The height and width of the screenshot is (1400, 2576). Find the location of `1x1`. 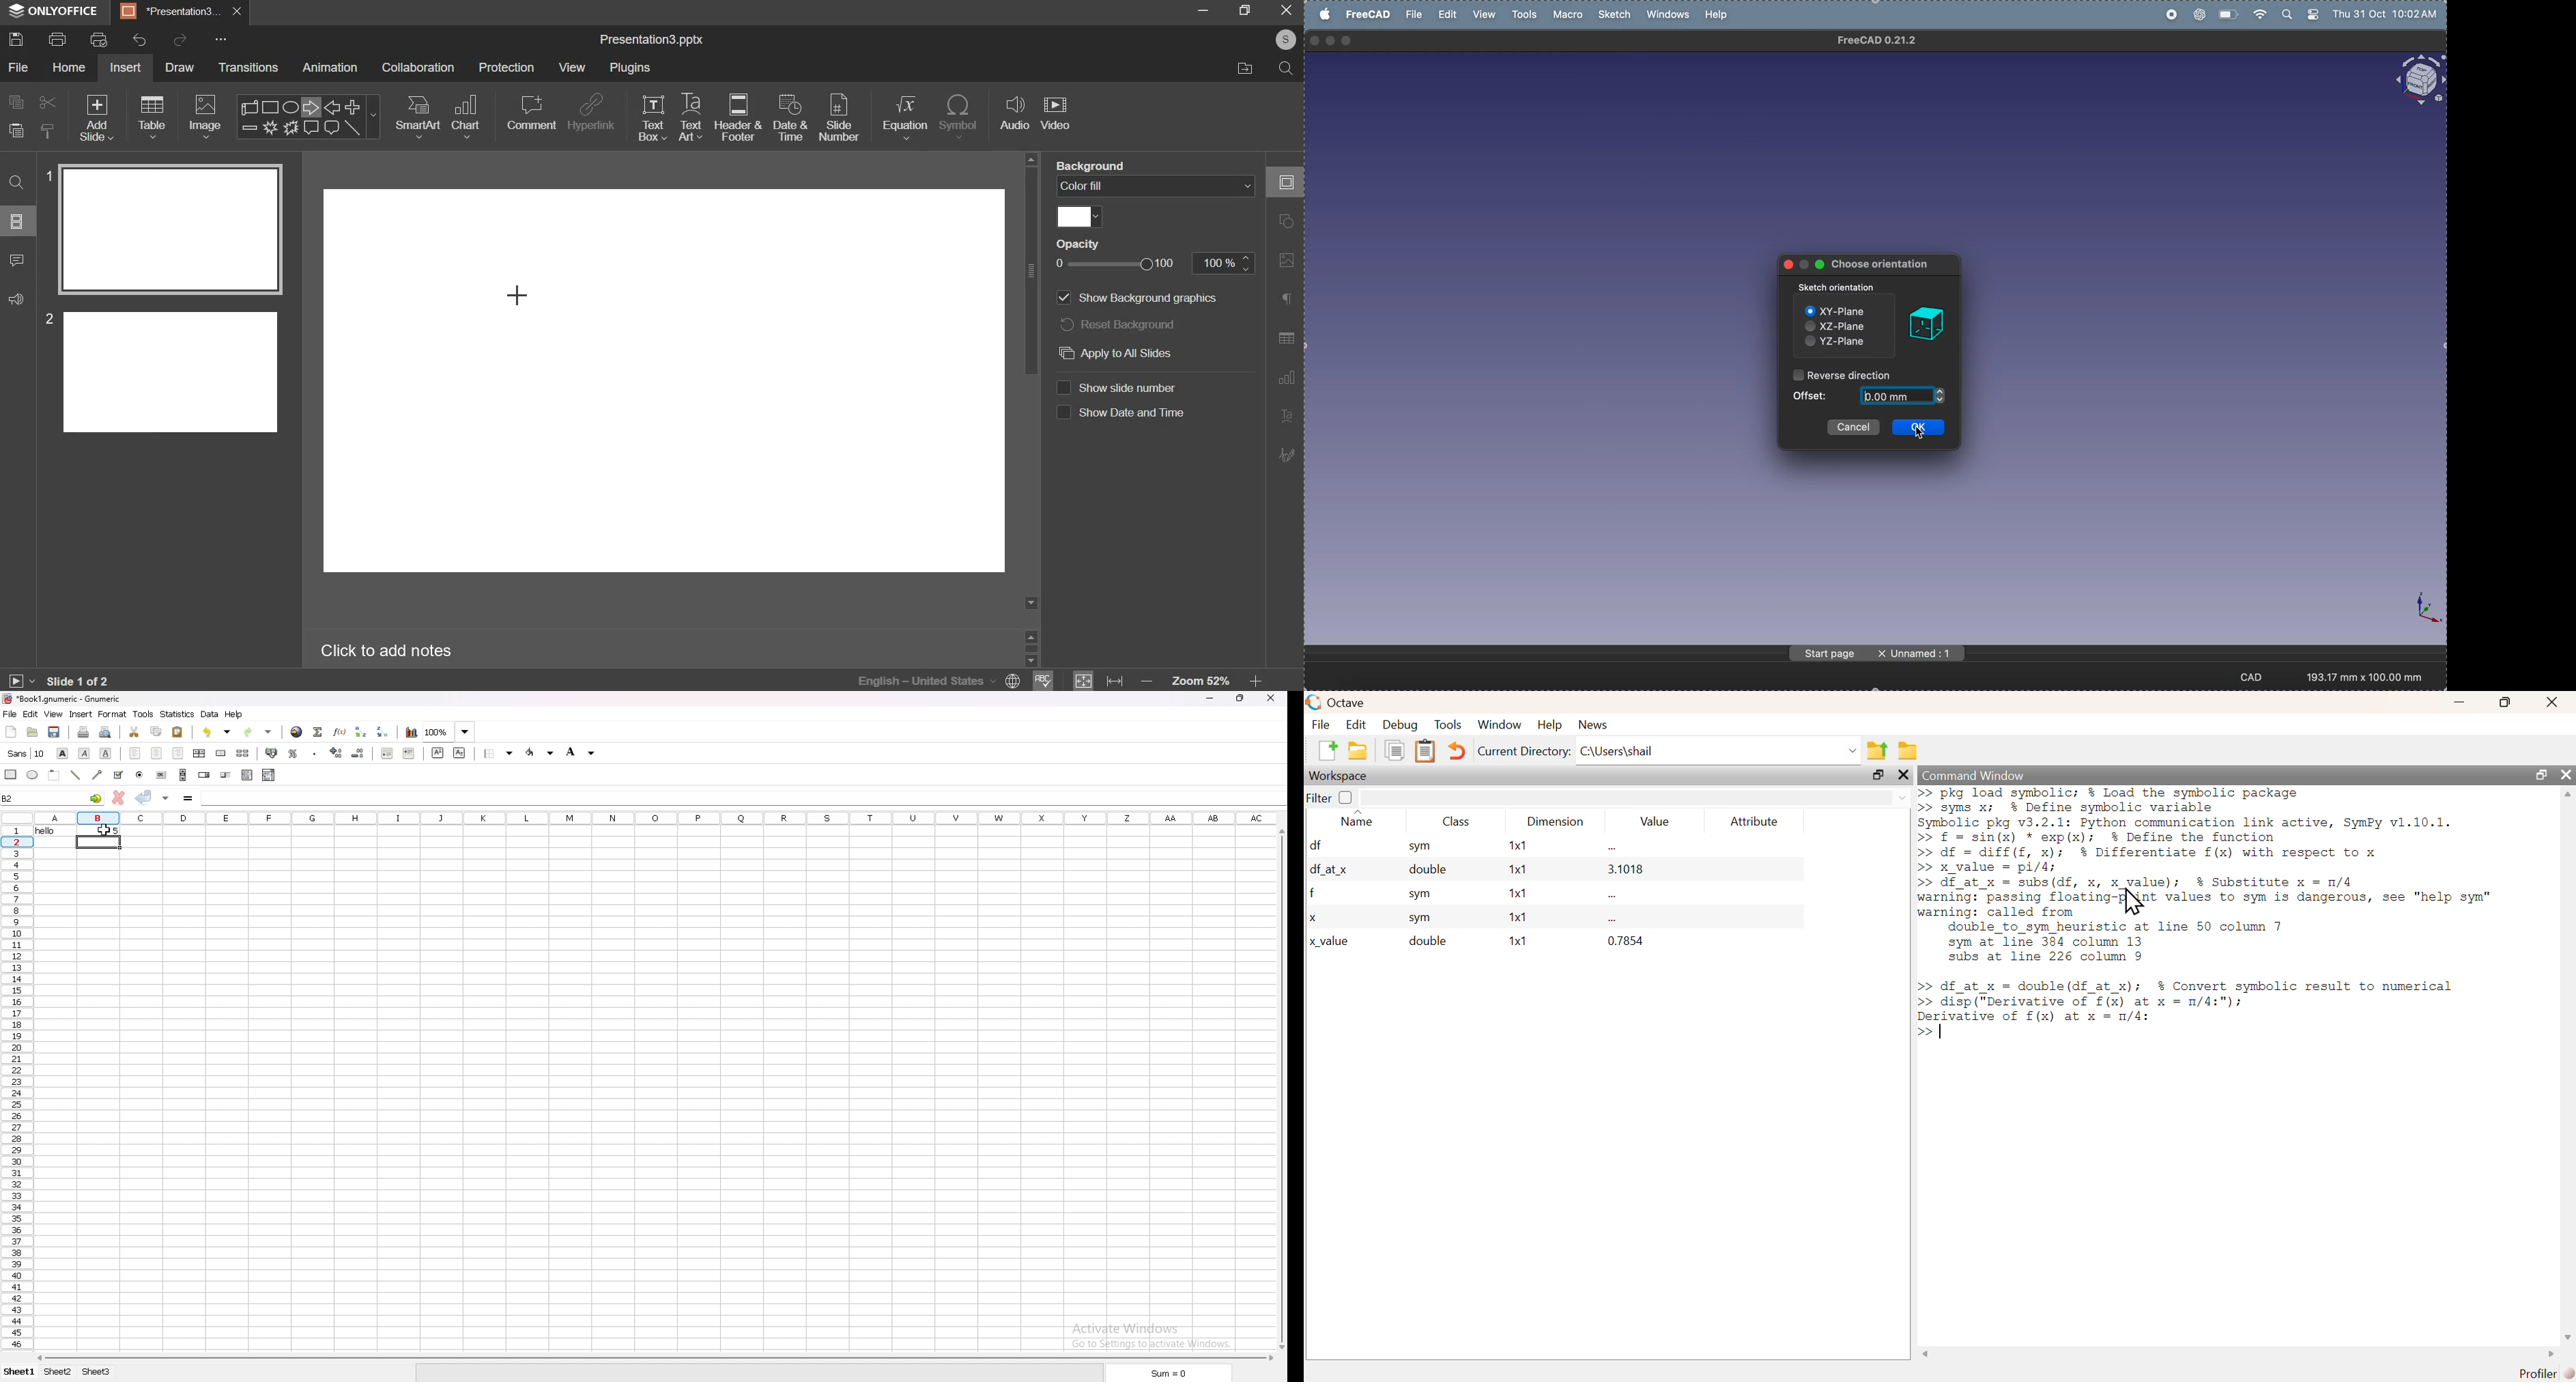

1x1 is located at coordinates (1517, 847).